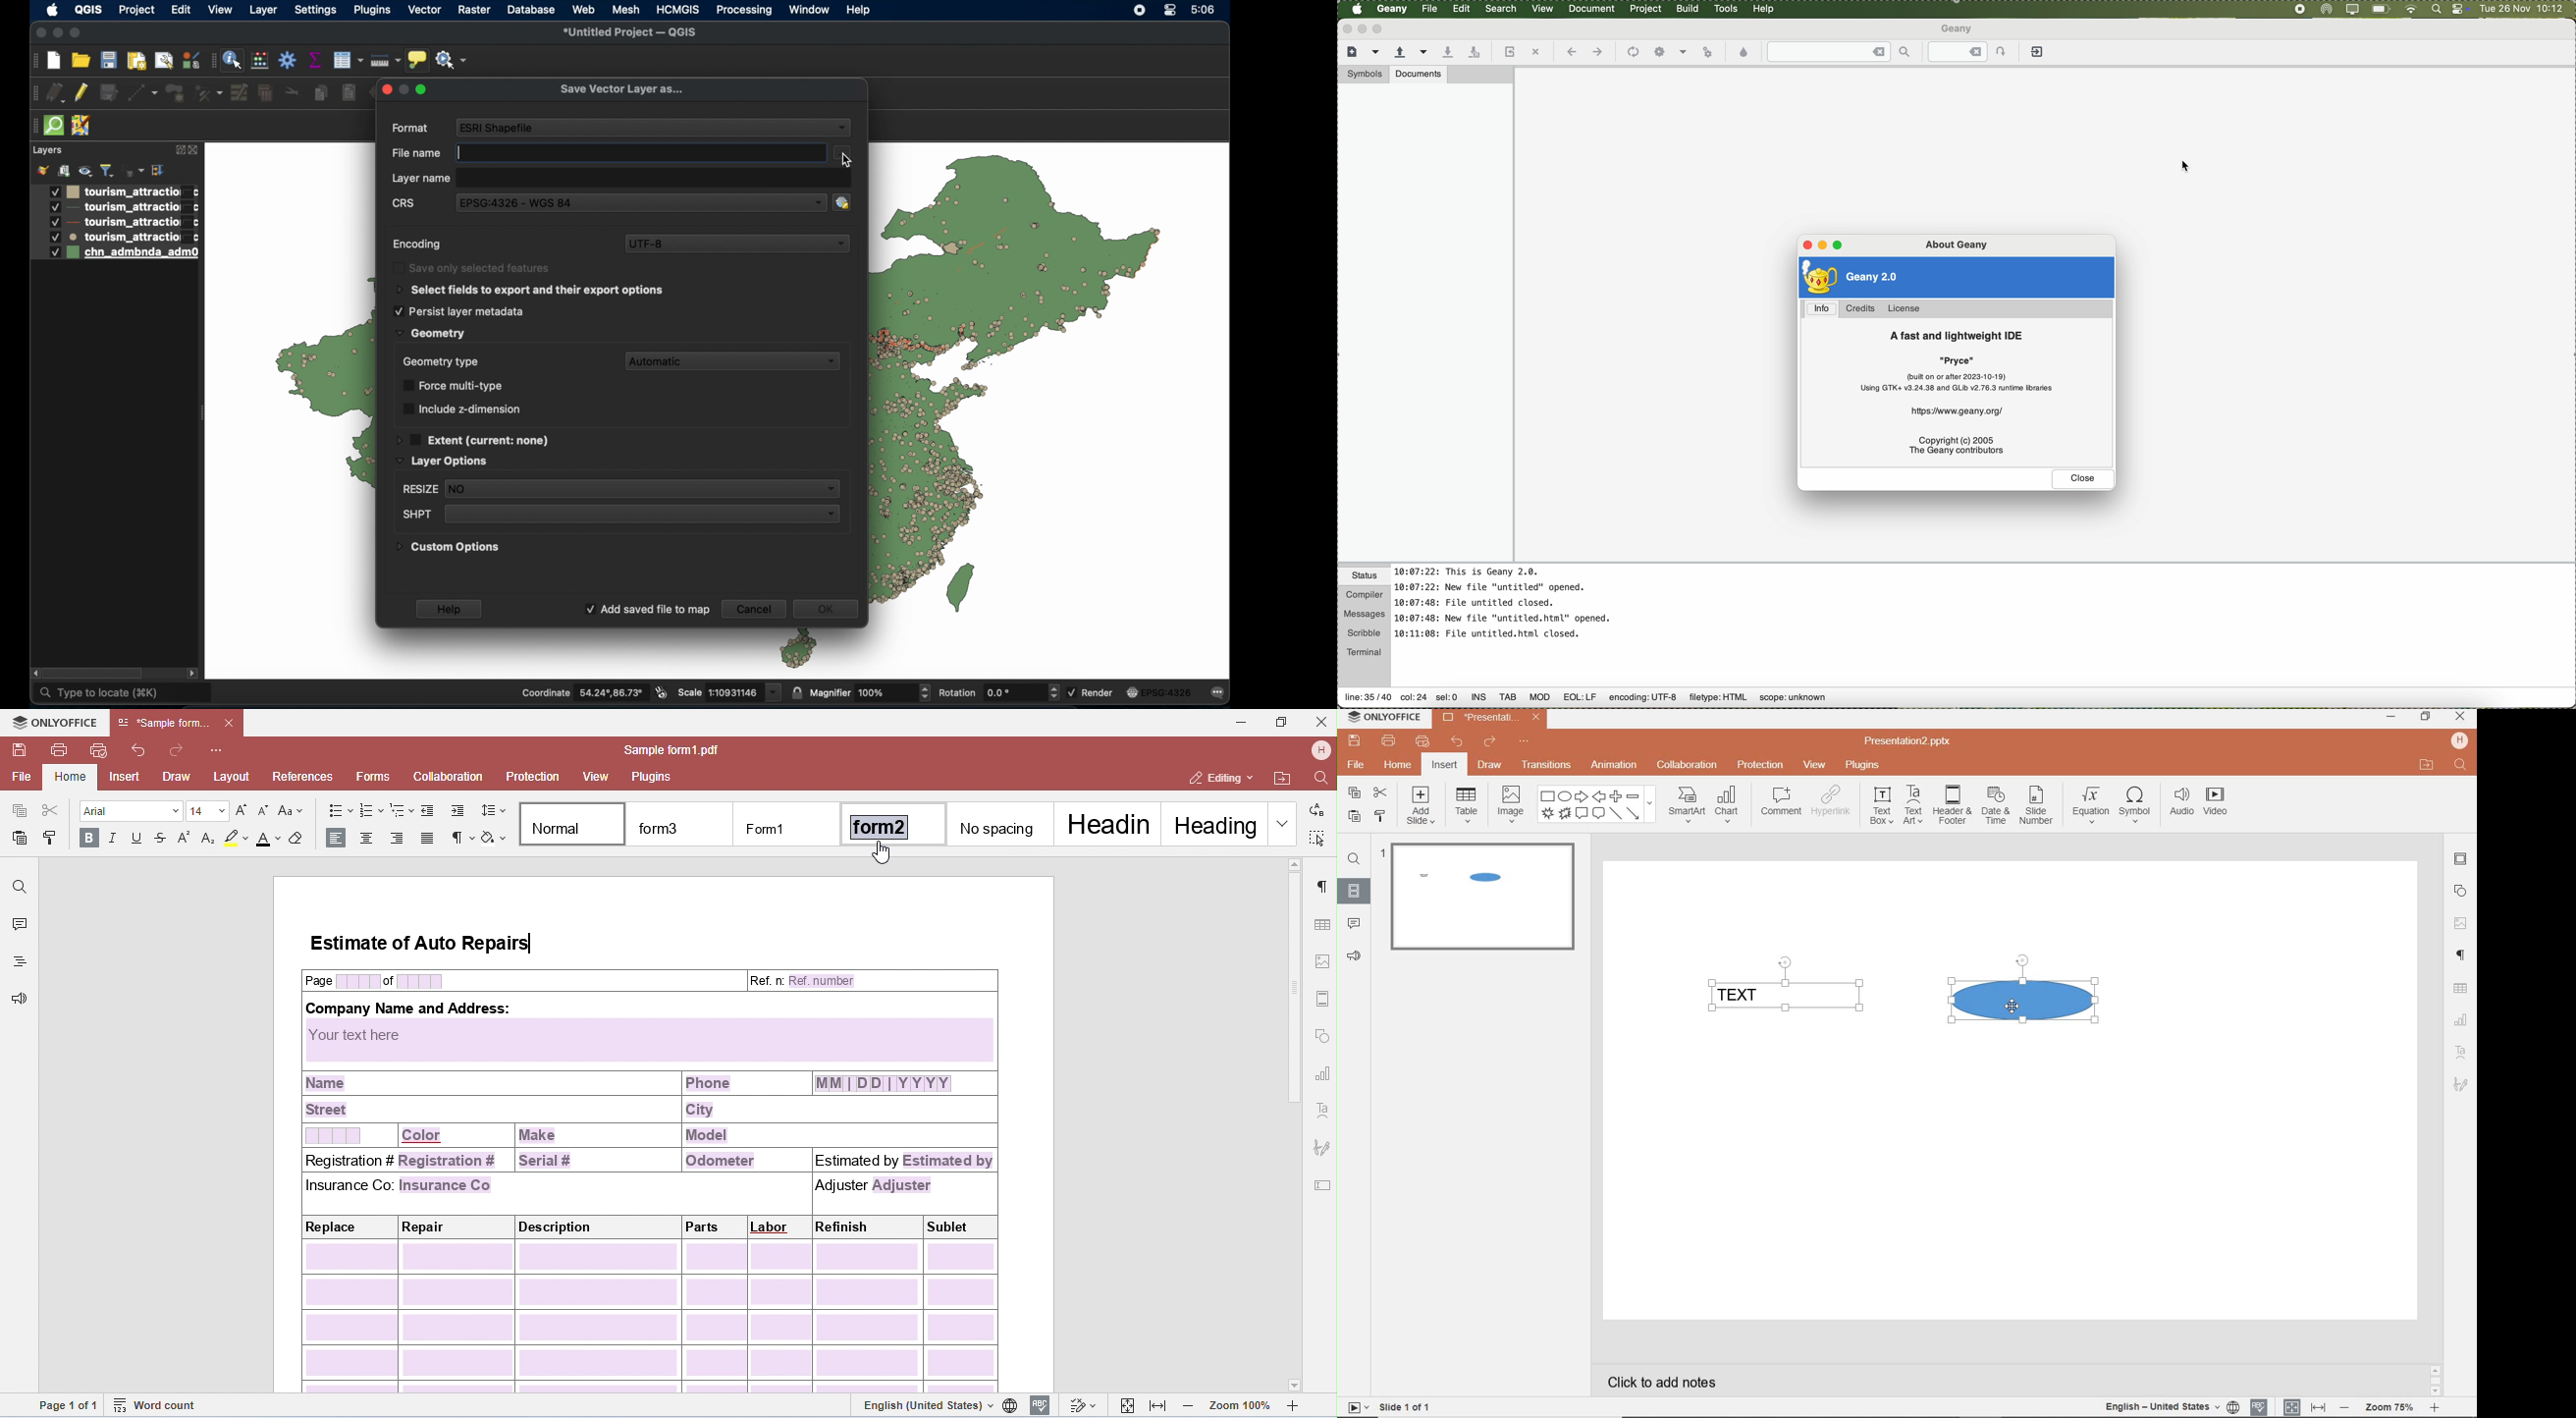 The image size is (2576, 1428). Describe the element at coordinates (619, 515) in the screenshot. I see `shot dropdown ` at that location.